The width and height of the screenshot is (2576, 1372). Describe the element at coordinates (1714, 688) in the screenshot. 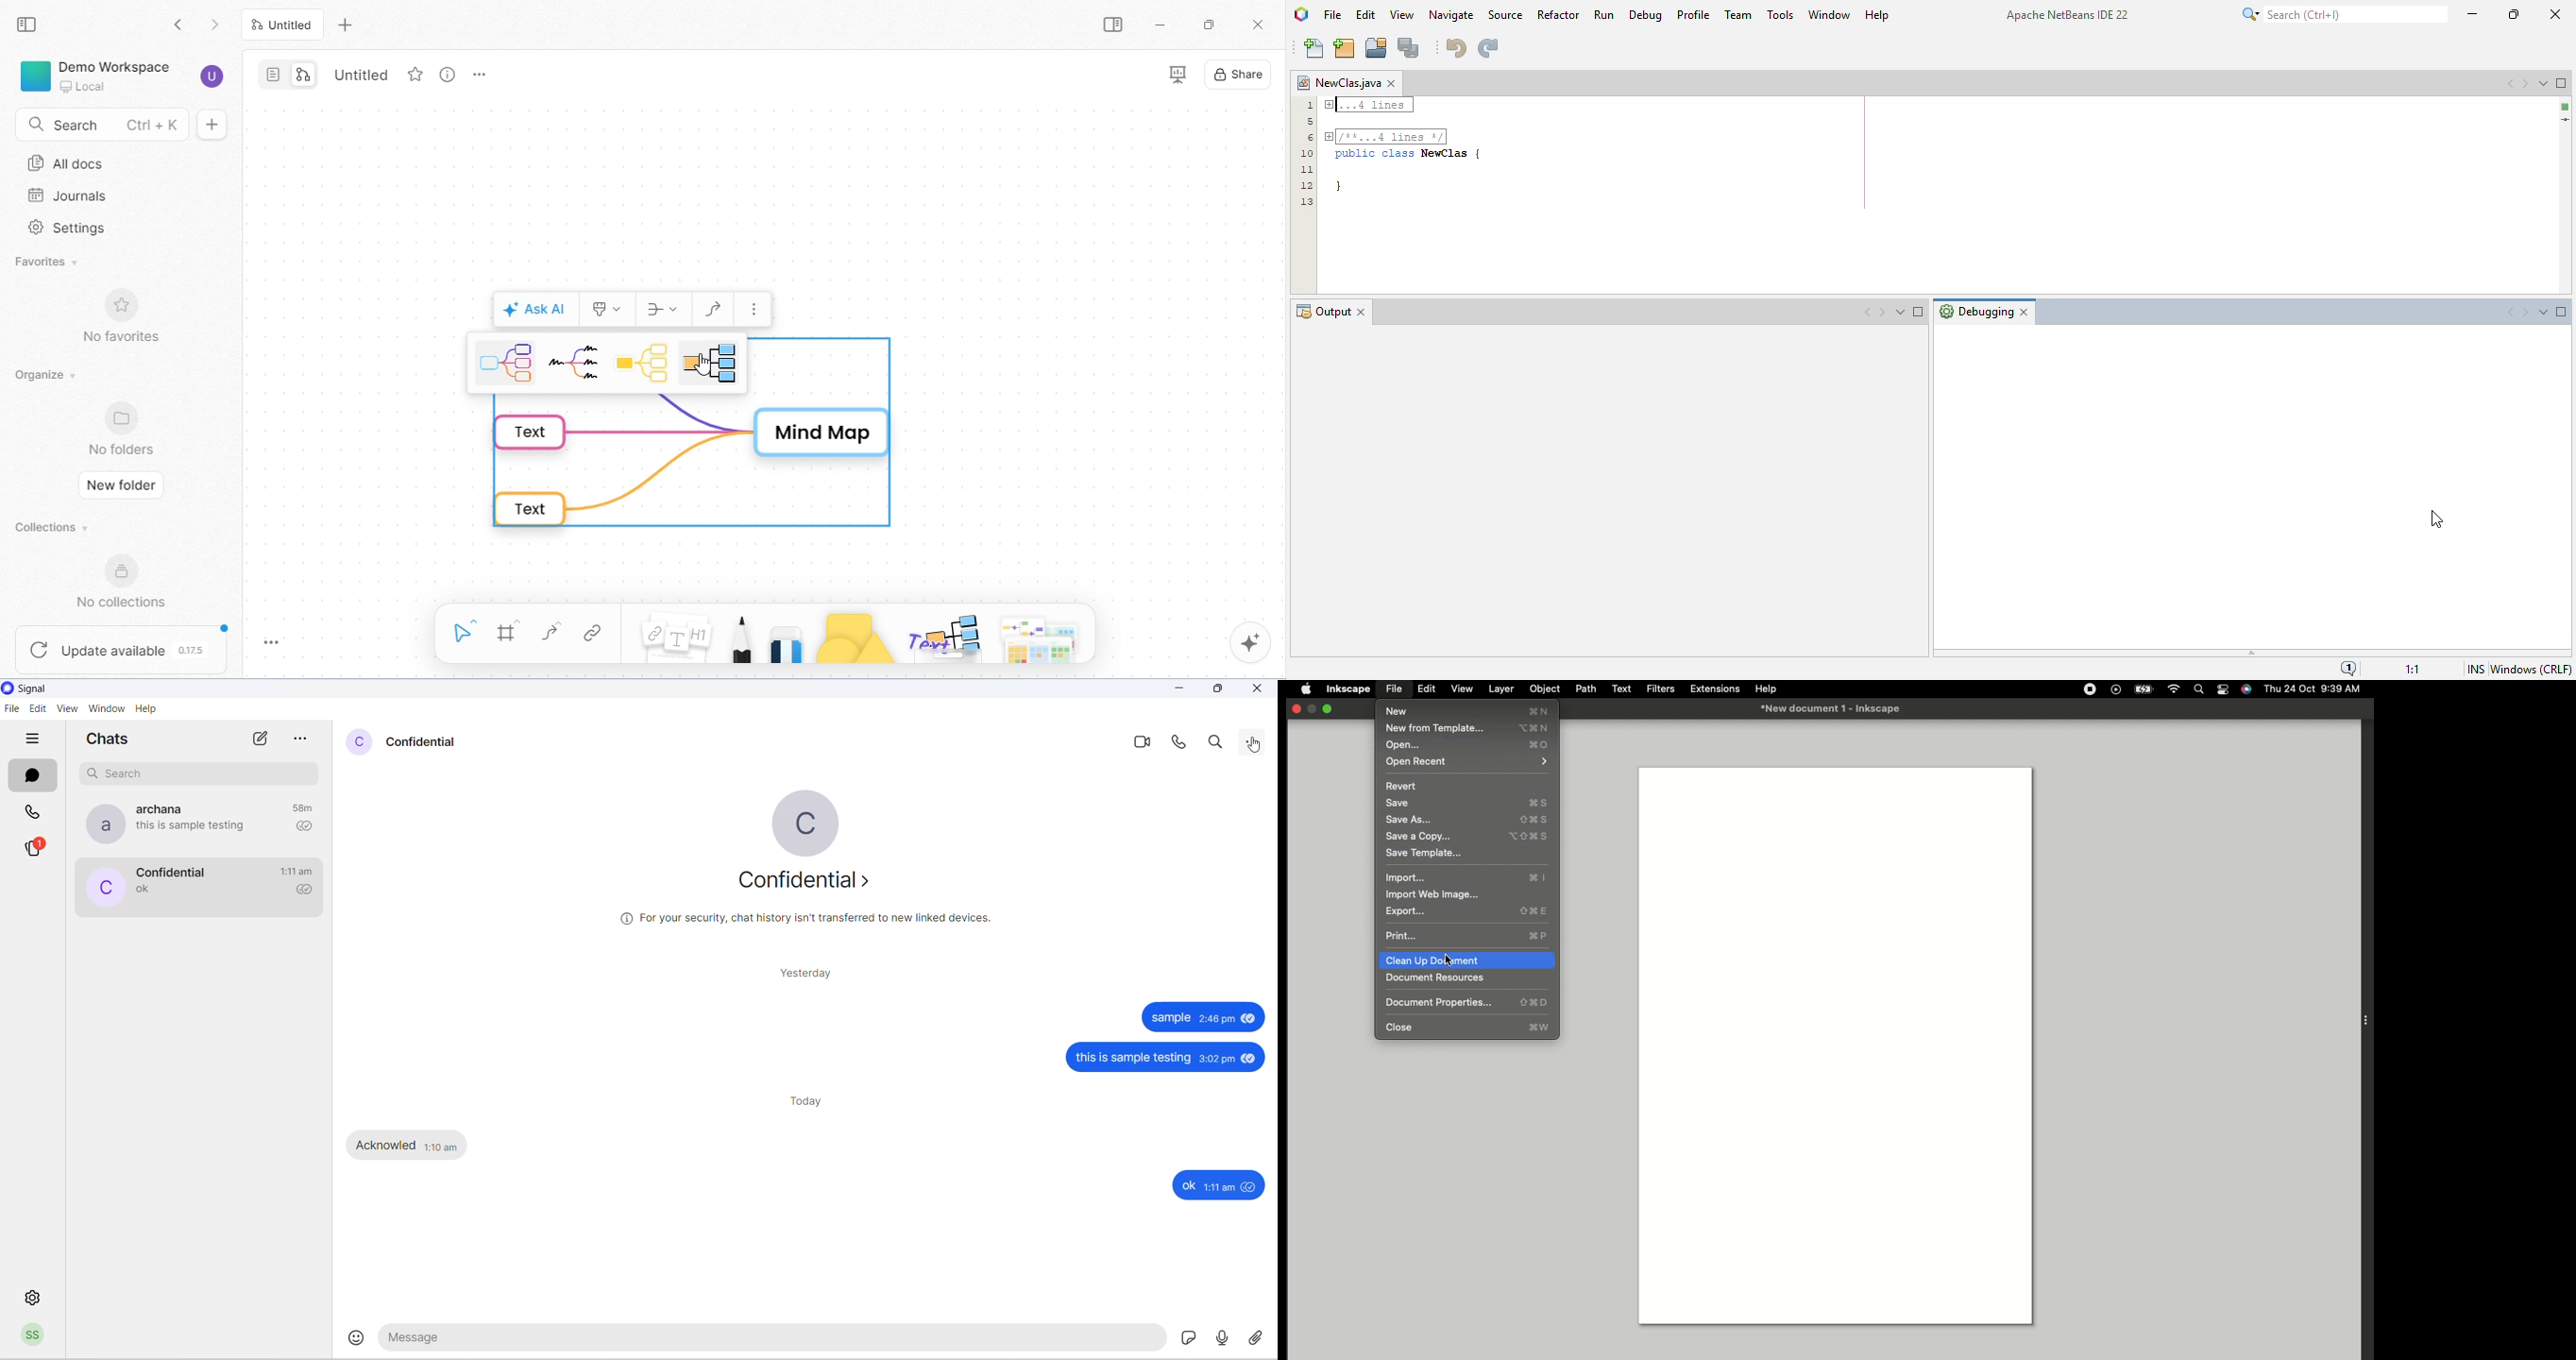

I see `Extensions` at that location.